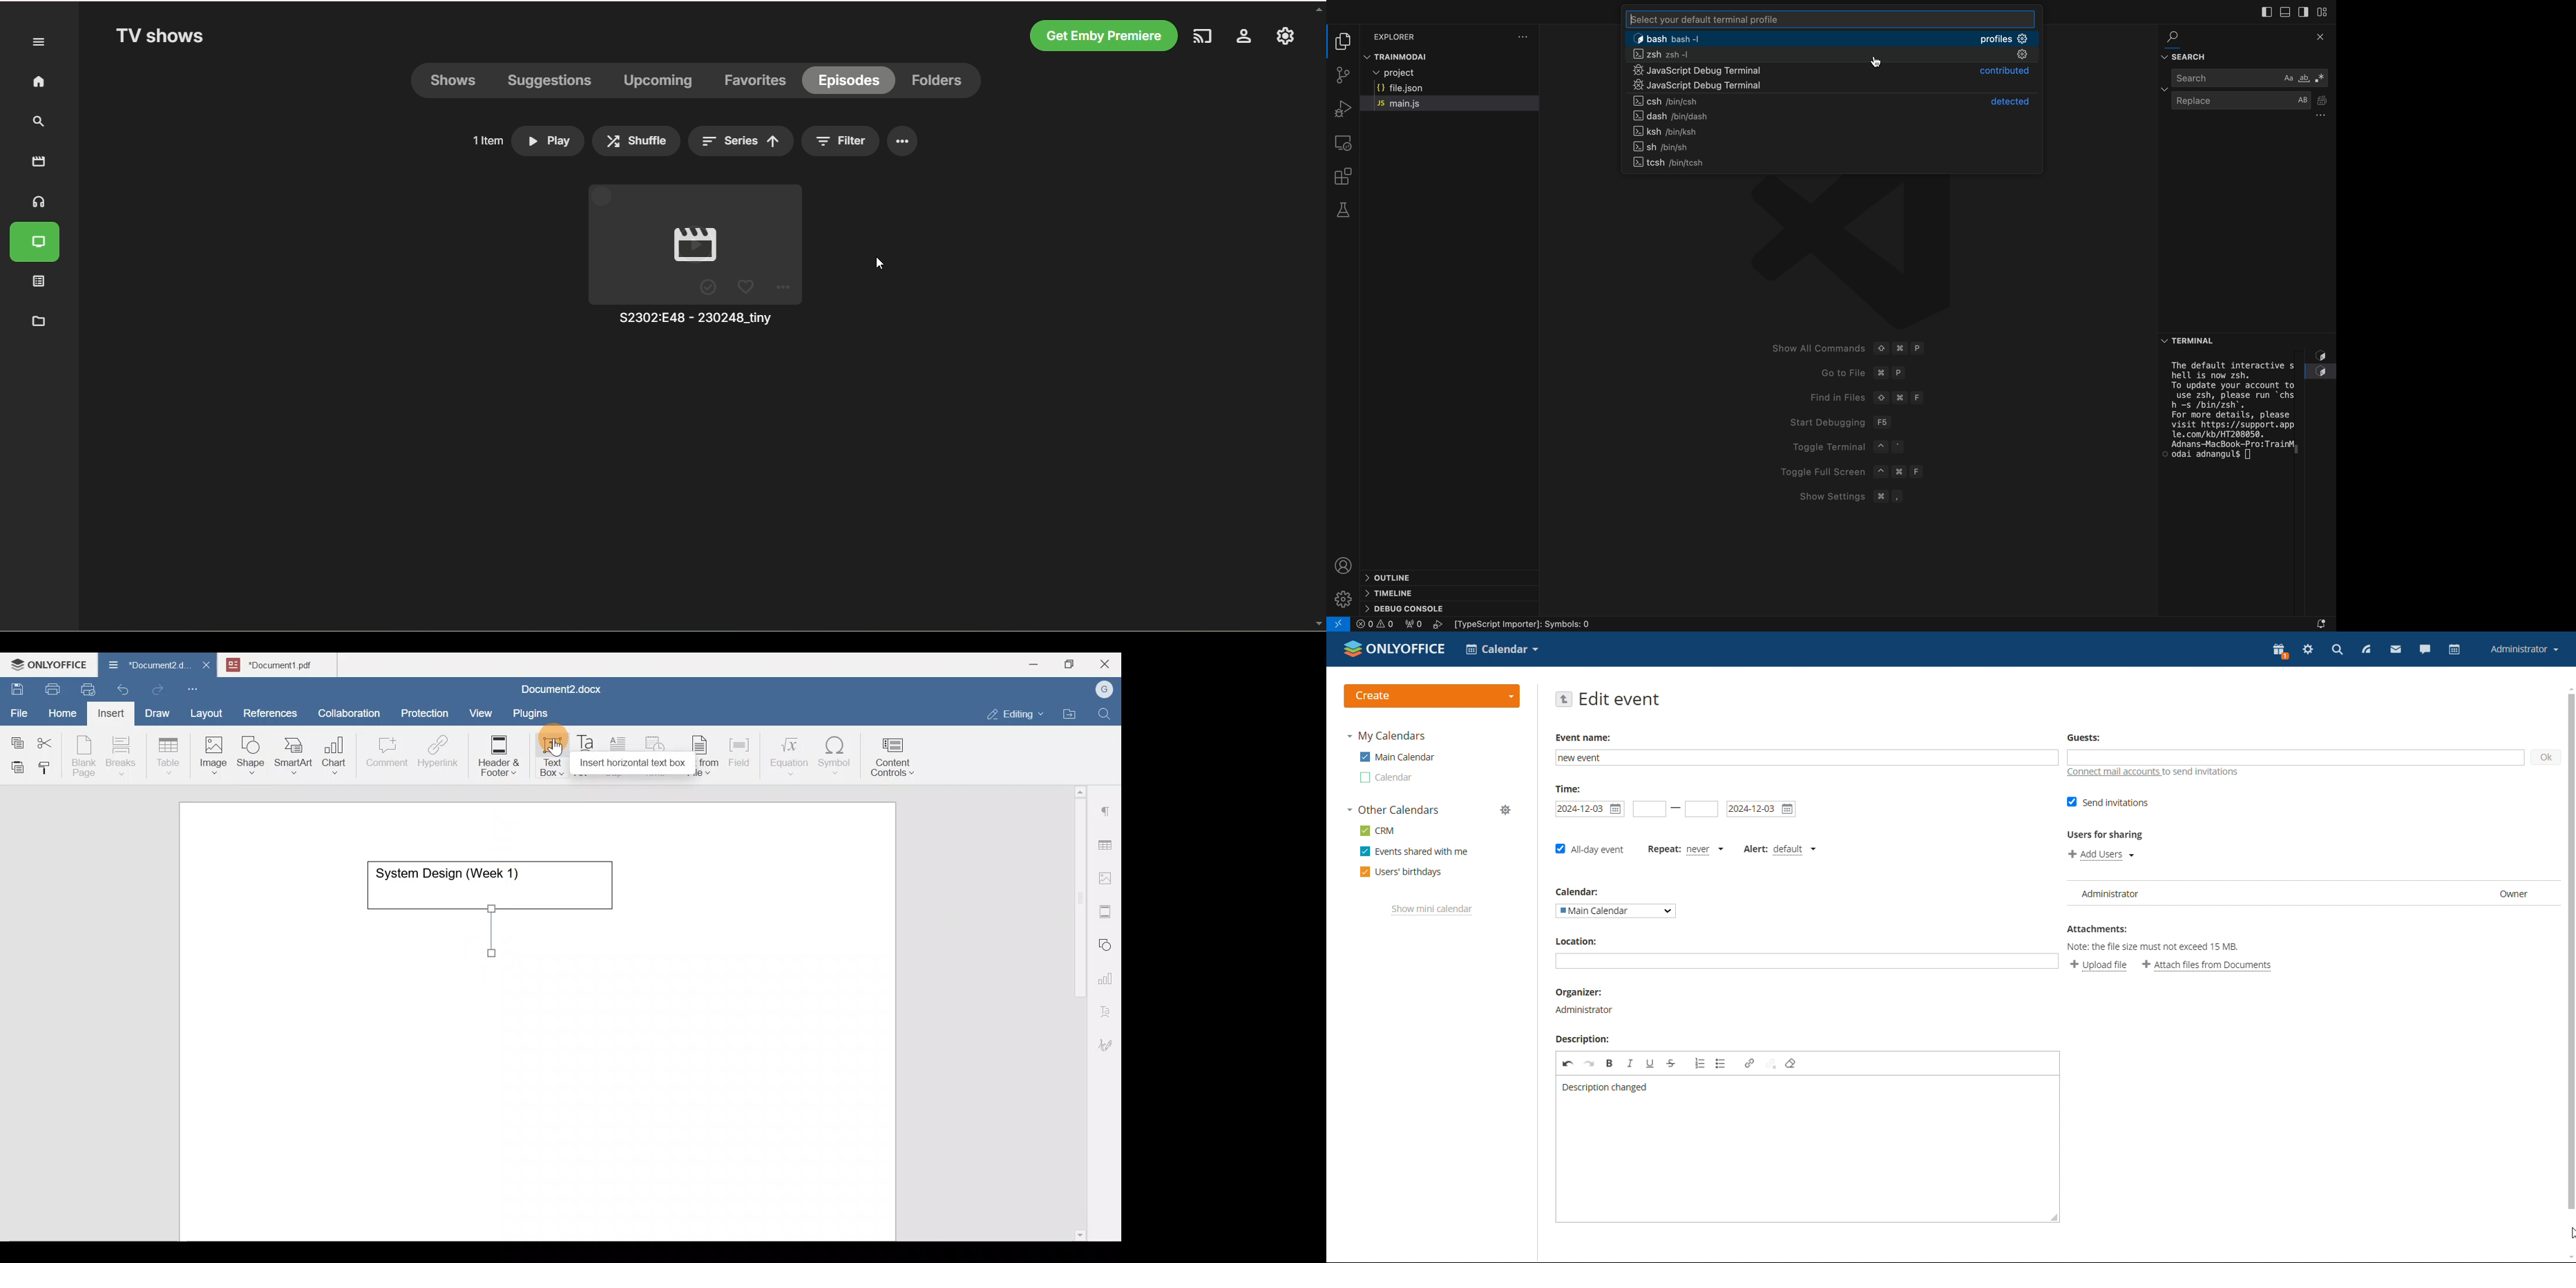 This screenshot has width=2576, height=1288. Describe the element at coordinates (550, 141) in the screenshot. I see `» Play` at that location.